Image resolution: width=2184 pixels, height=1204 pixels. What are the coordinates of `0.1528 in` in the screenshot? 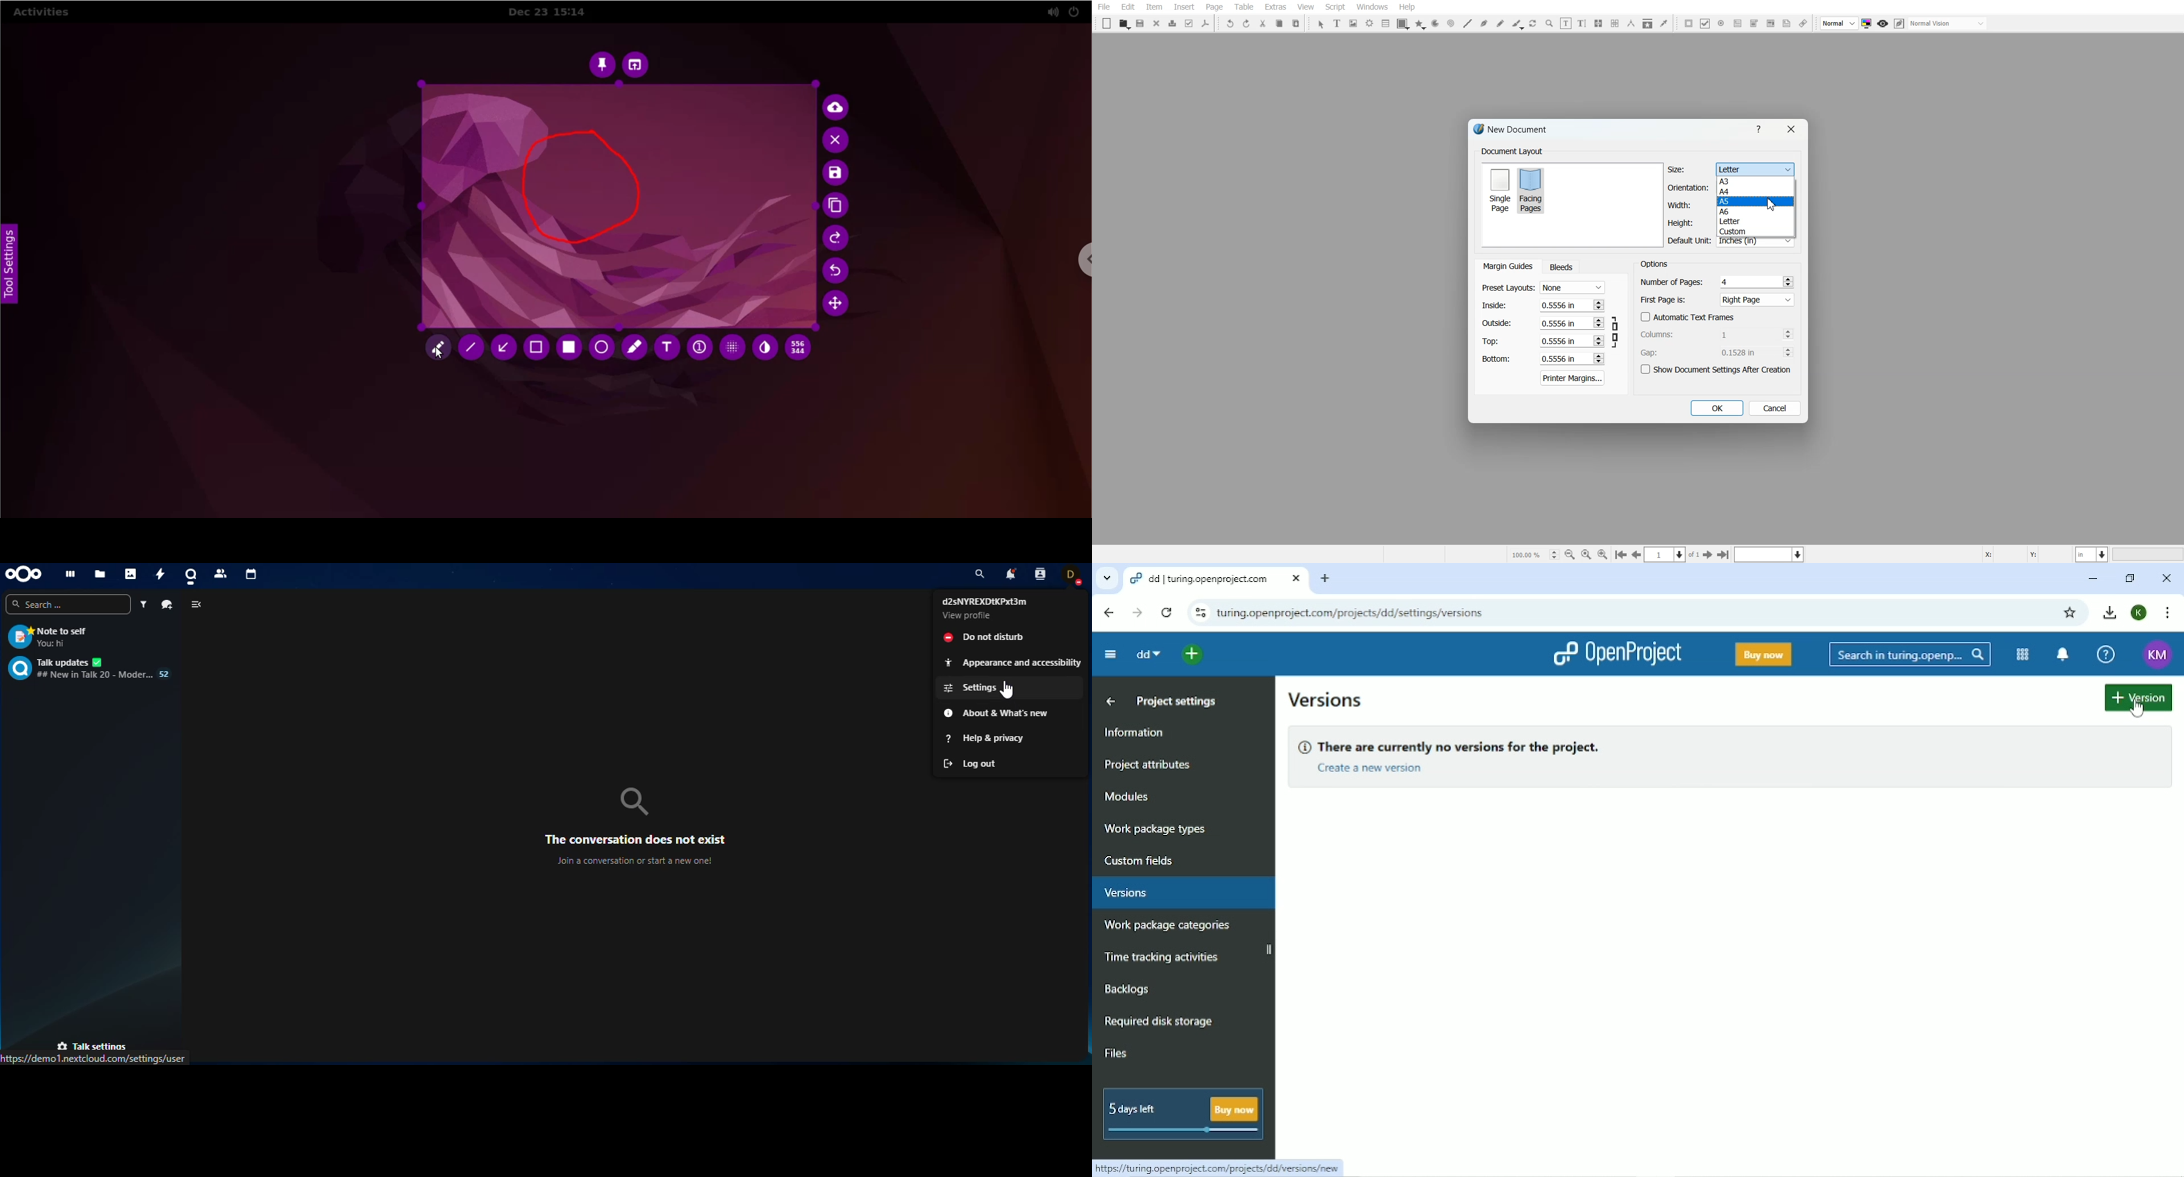 It's located at (1742, 352).